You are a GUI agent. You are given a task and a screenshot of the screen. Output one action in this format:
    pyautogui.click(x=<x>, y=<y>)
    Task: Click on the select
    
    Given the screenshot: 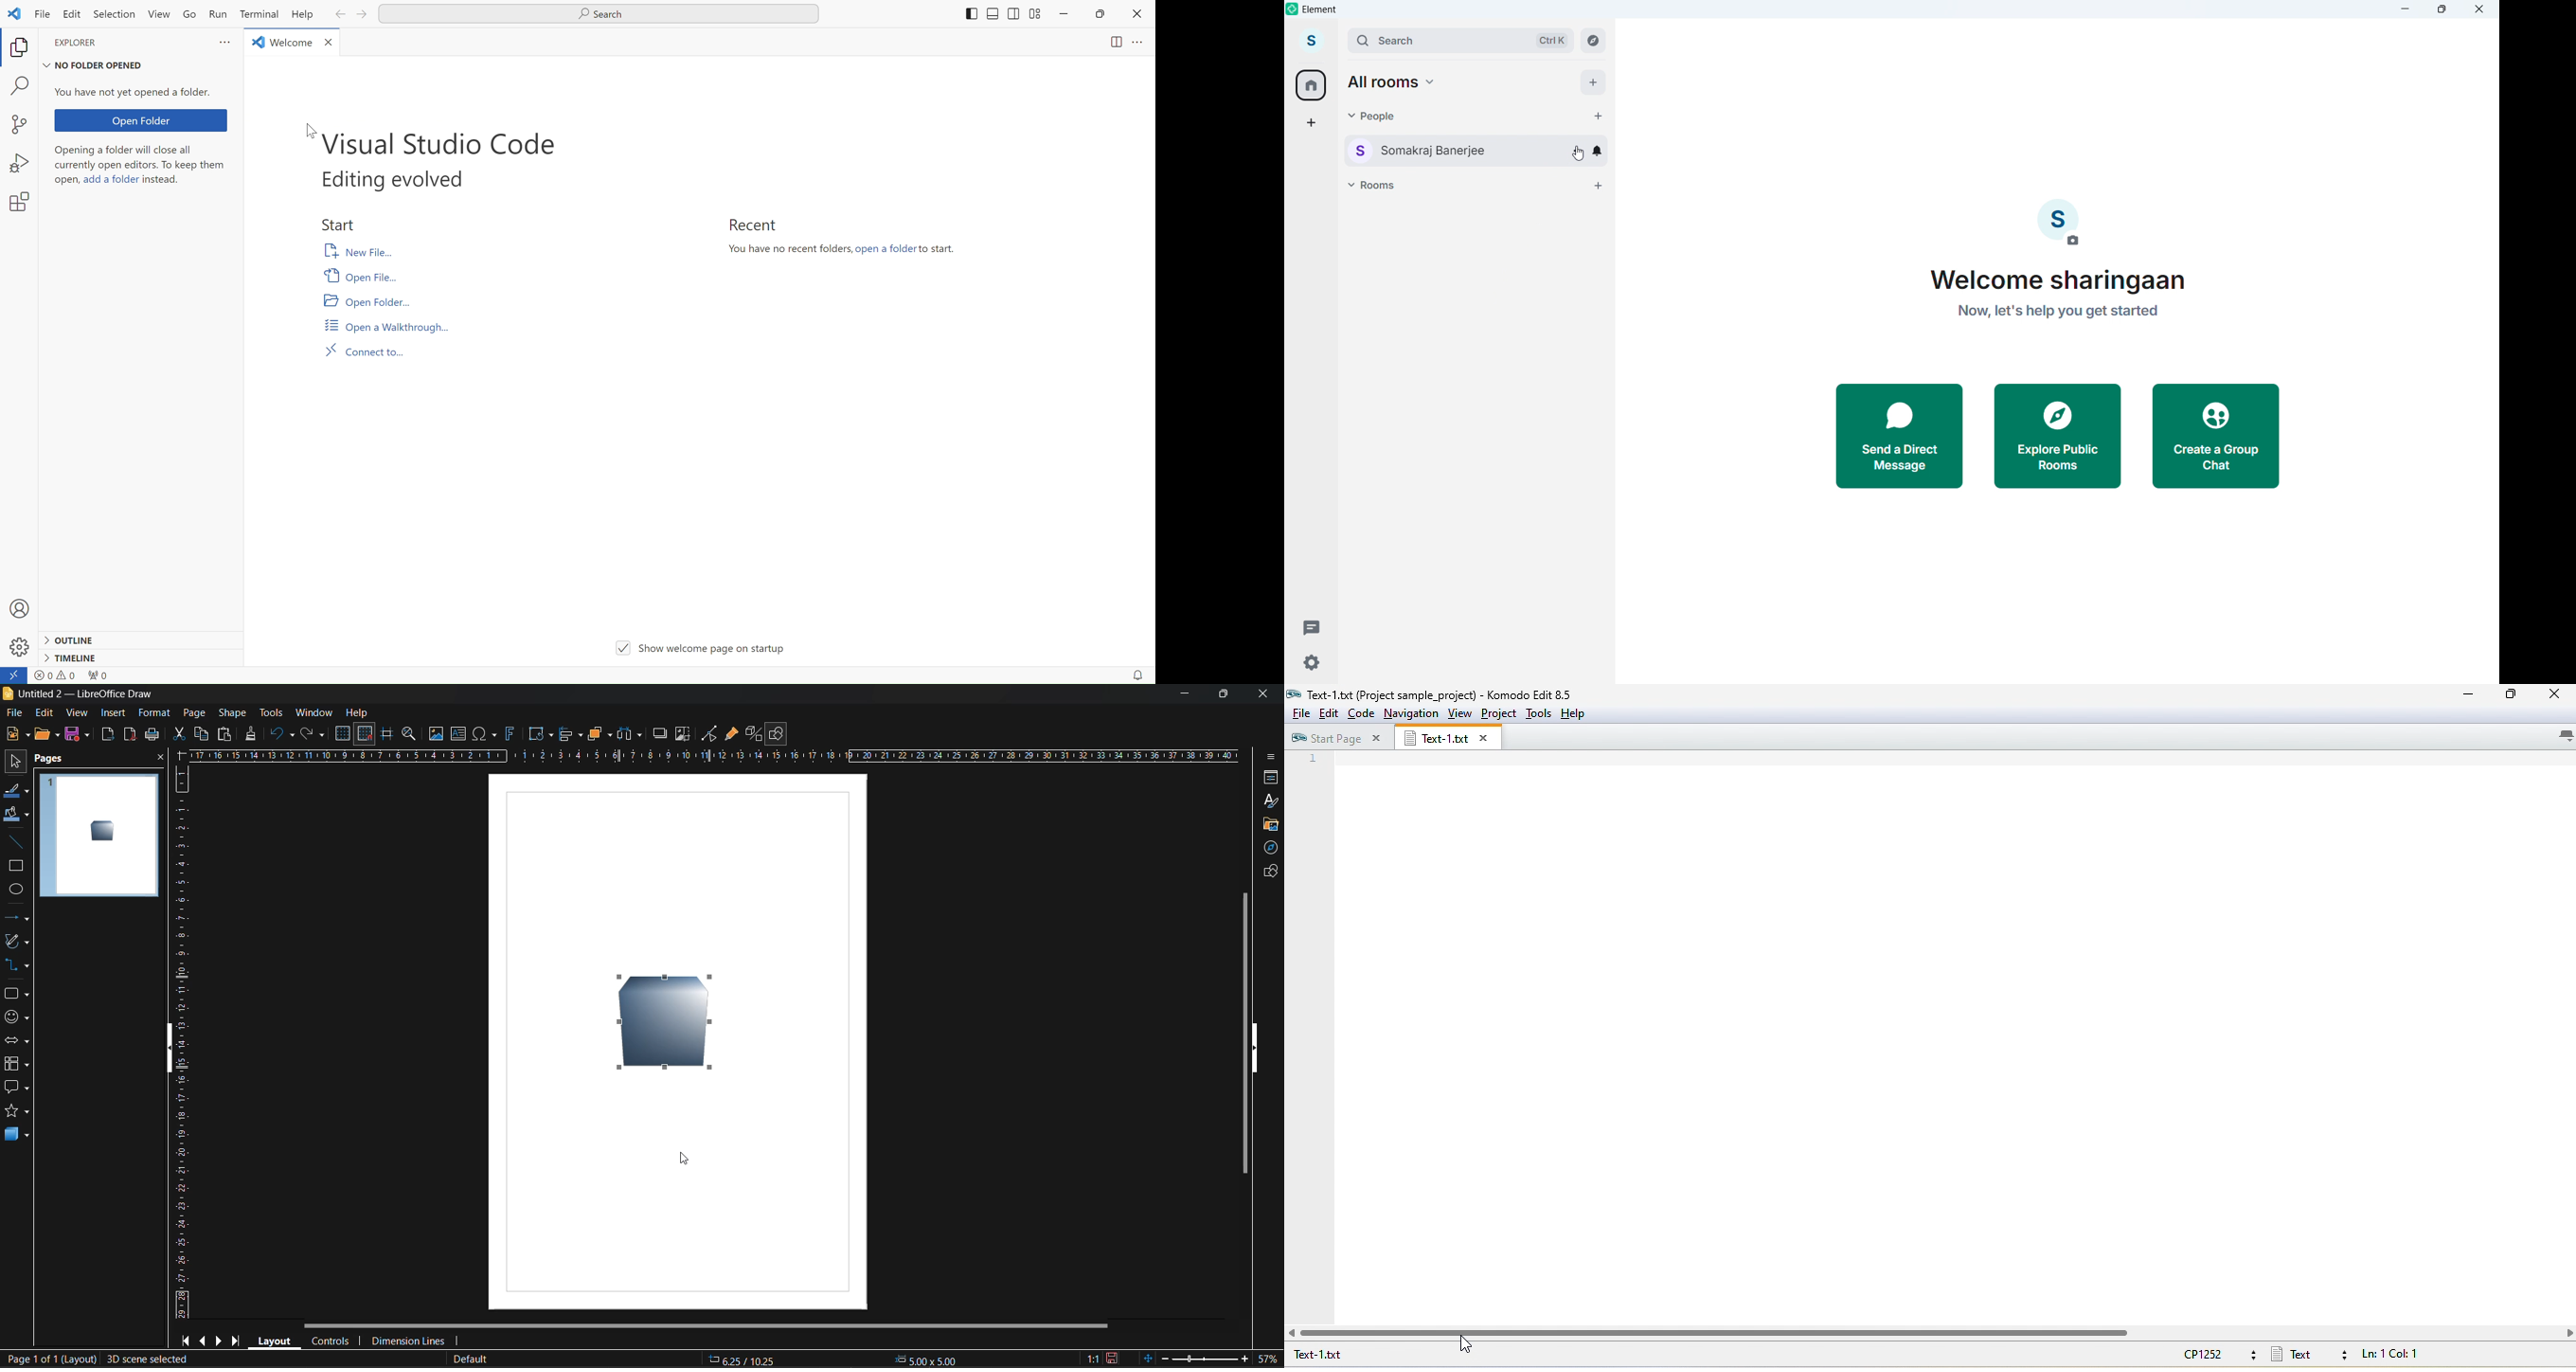 What is the action you would take?
    pyautogui.click(x=12, y=764)
    